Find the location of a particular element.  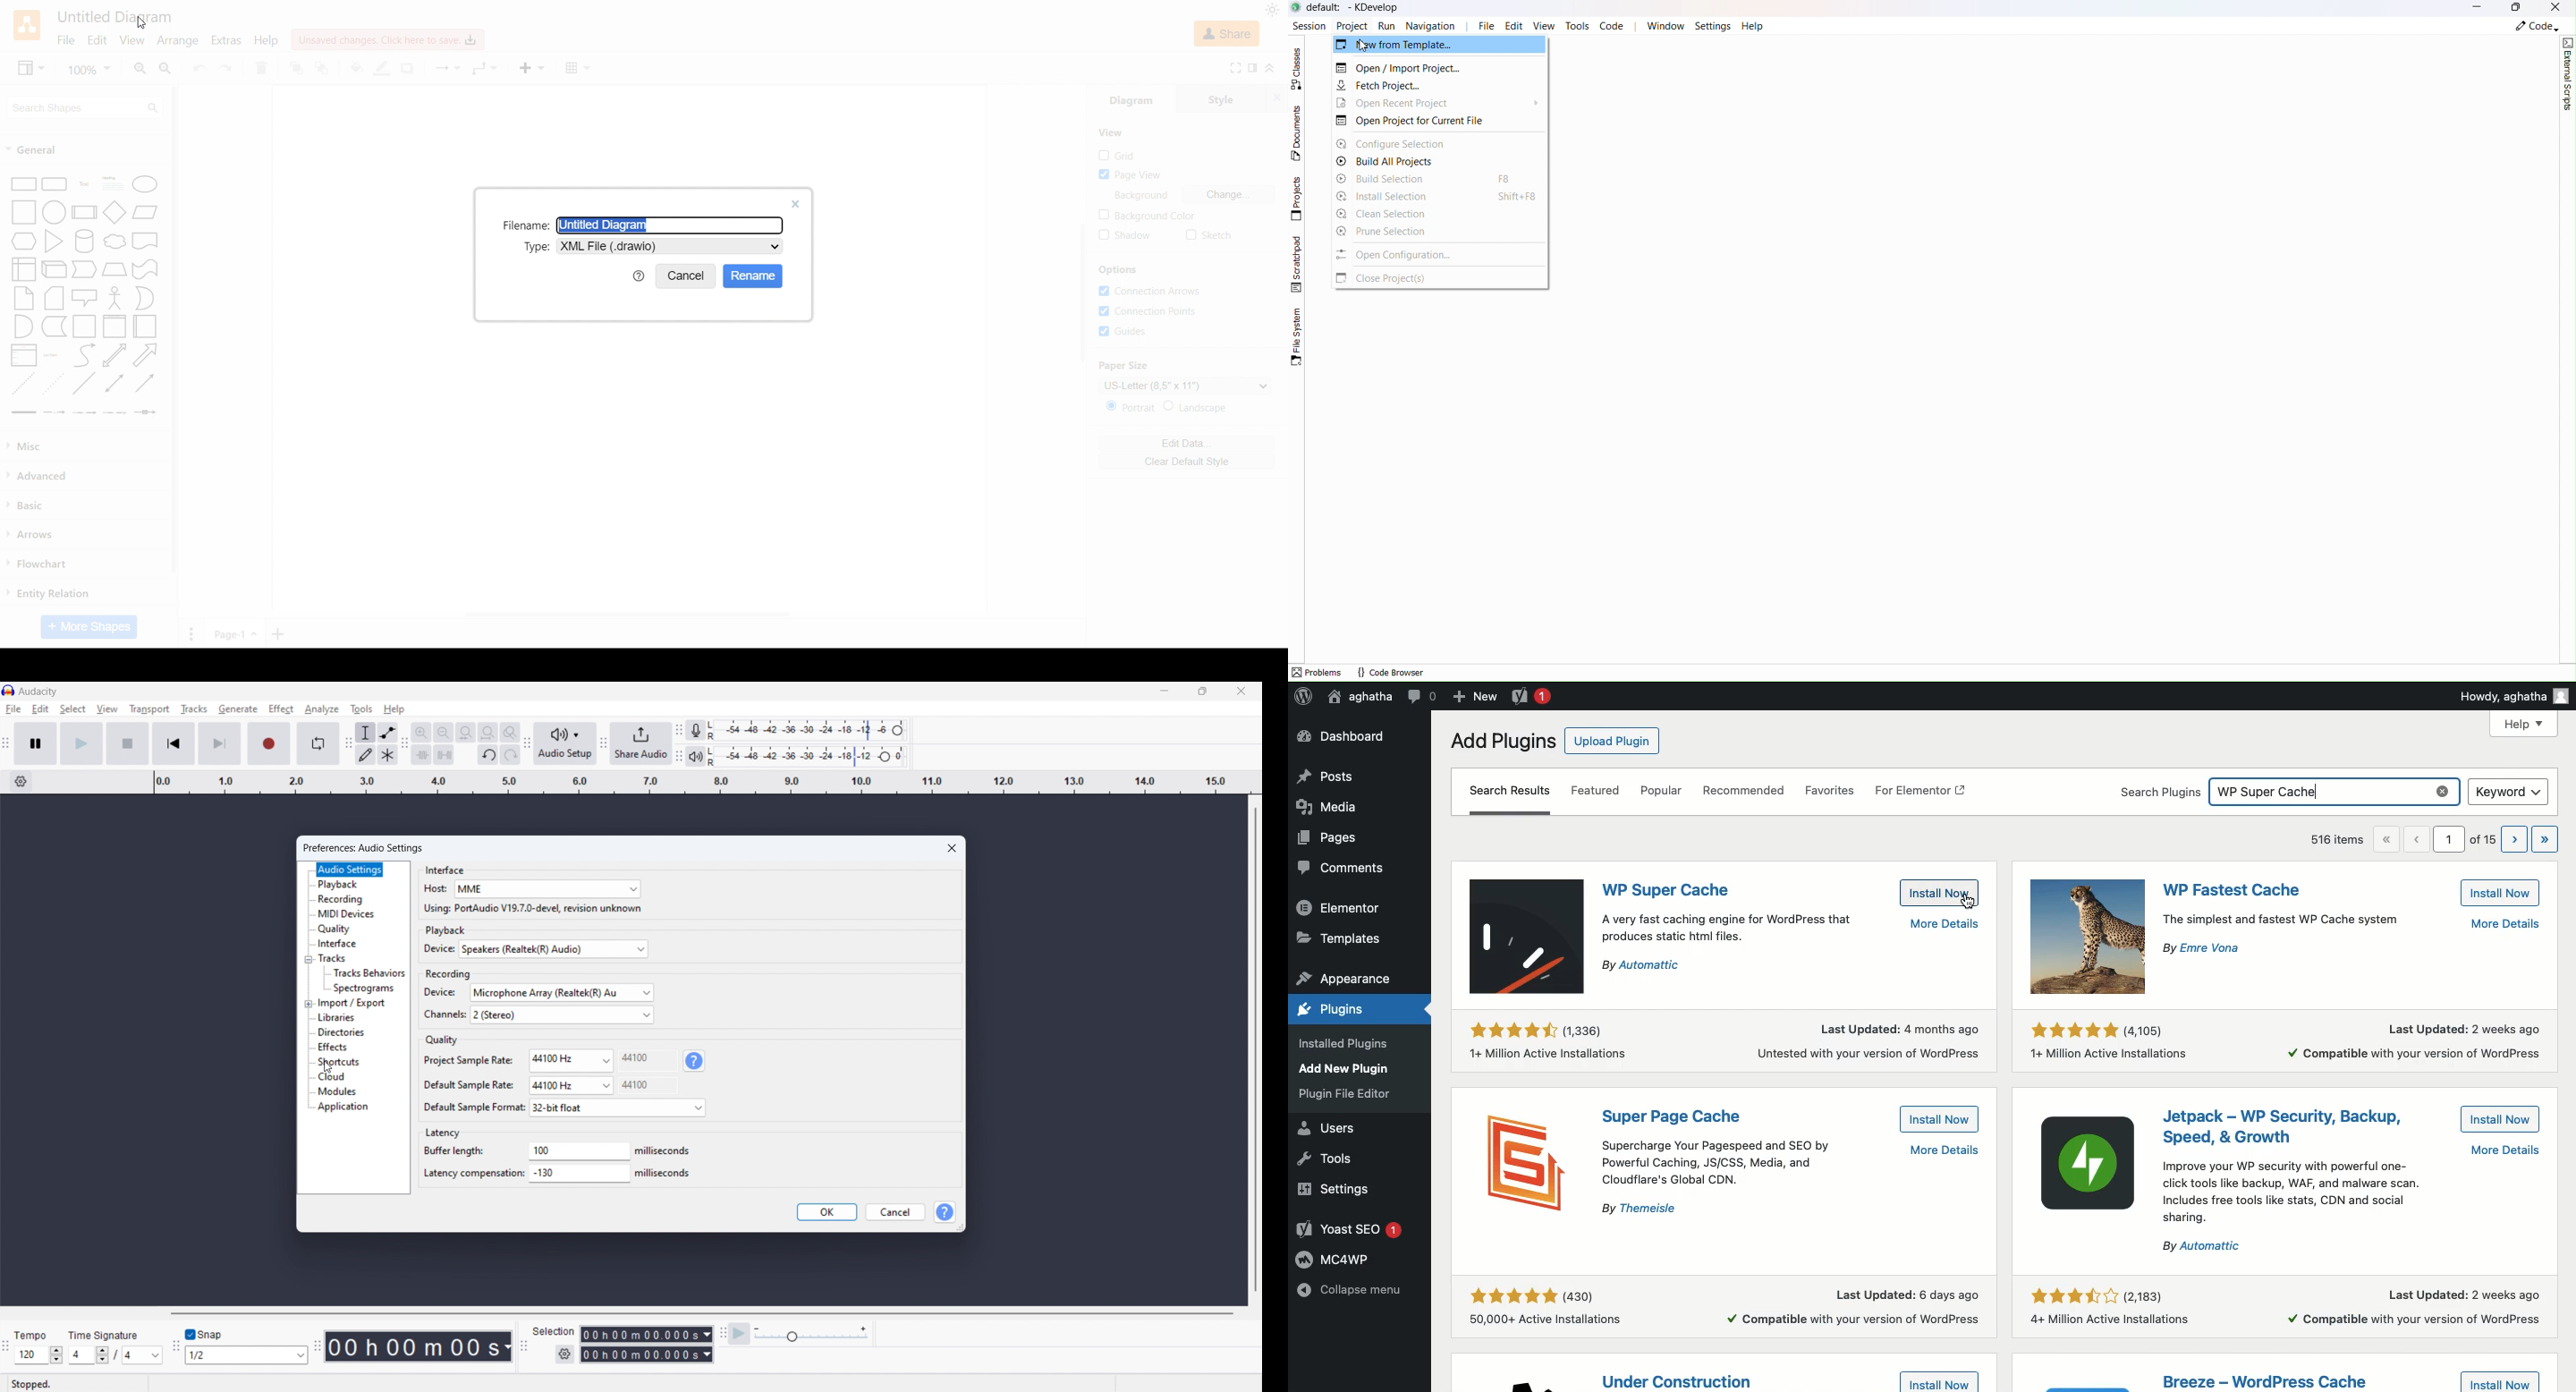

Current measurement for Latency settings is located at coordinates (662, 1162).